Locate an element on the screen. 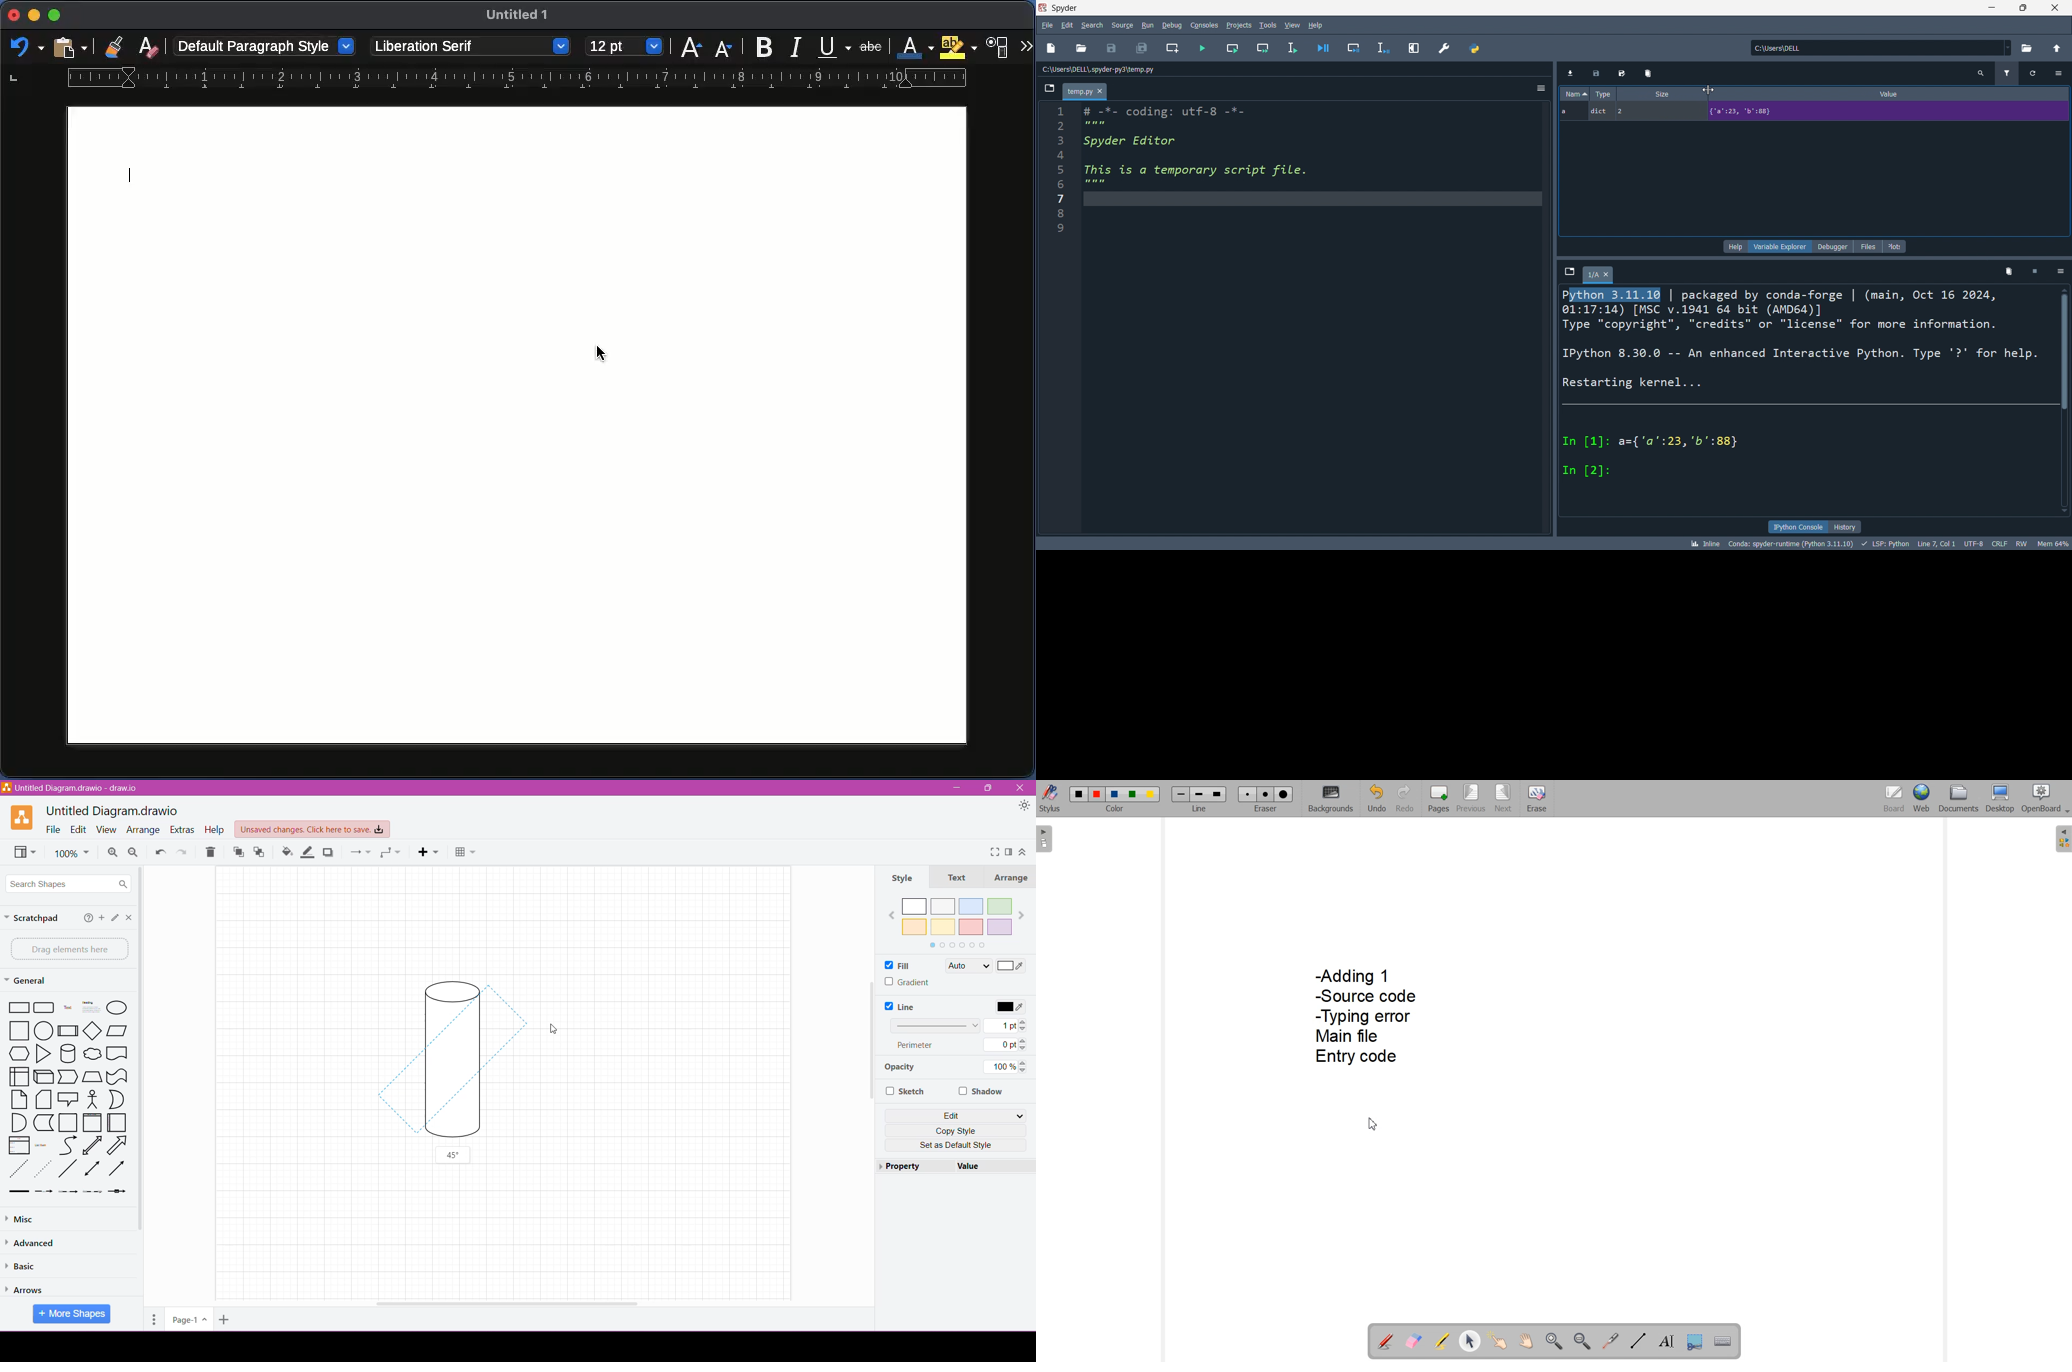  Documents is located at coordinates (1959, 799).